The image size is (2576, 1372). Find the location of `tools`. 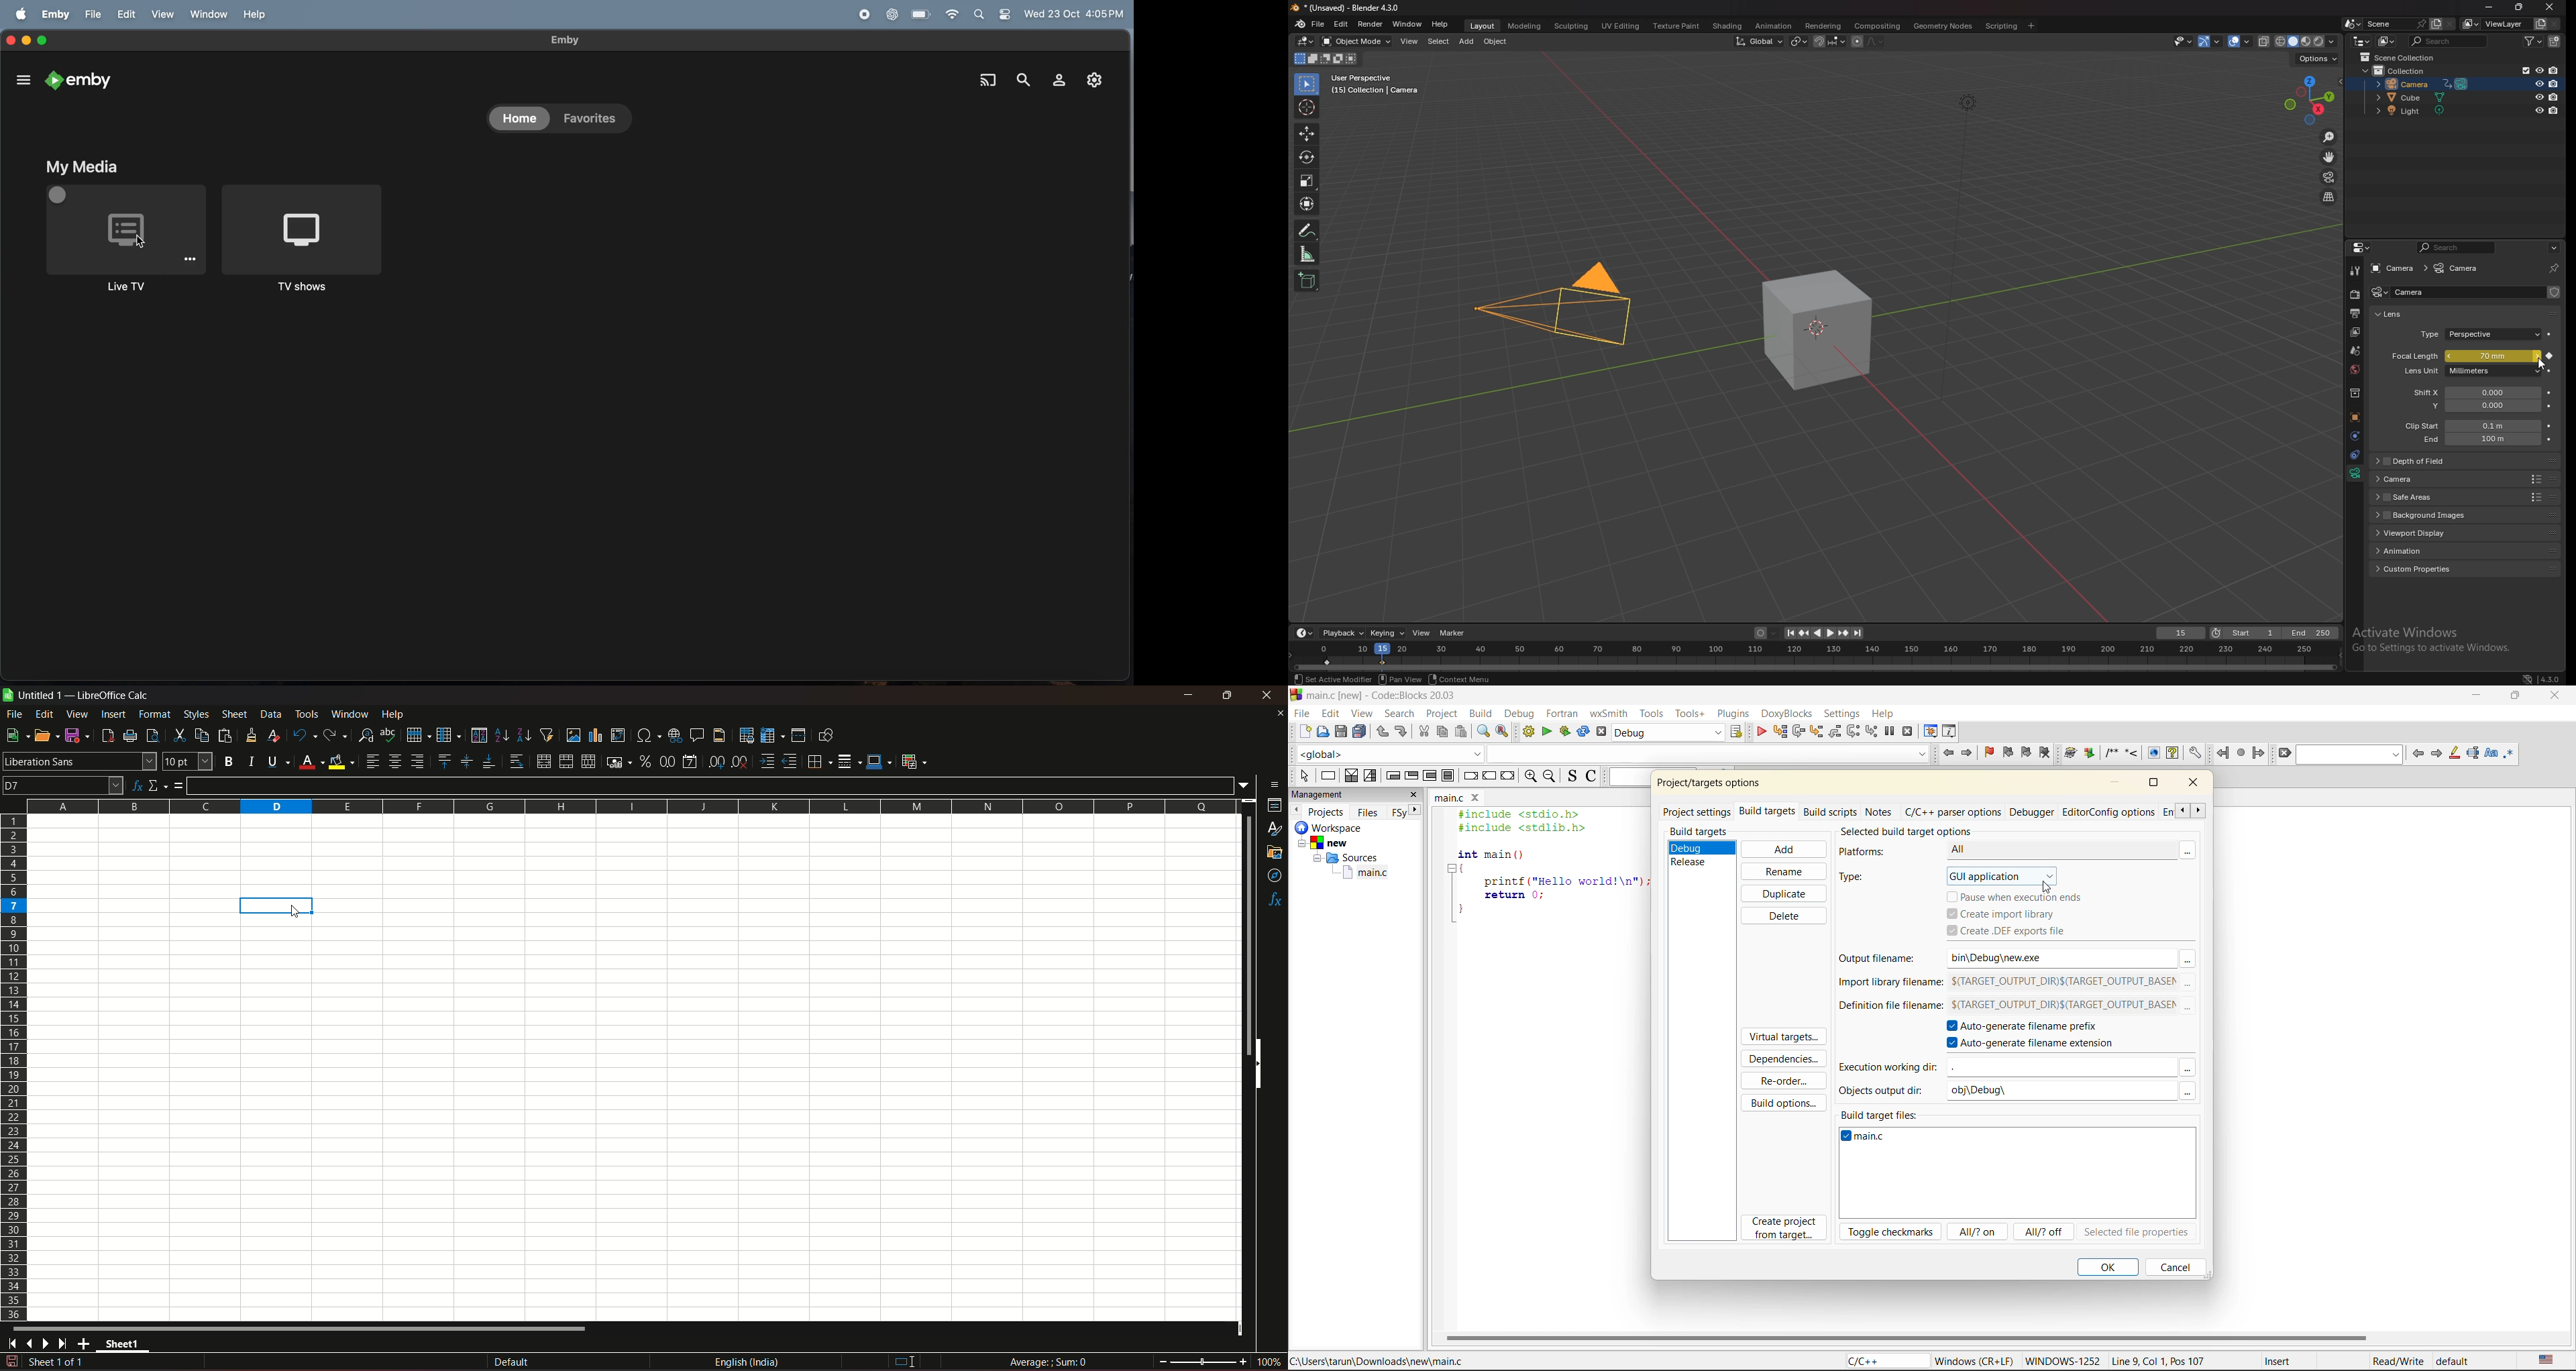

tools is located at coordinates (1651, 714).